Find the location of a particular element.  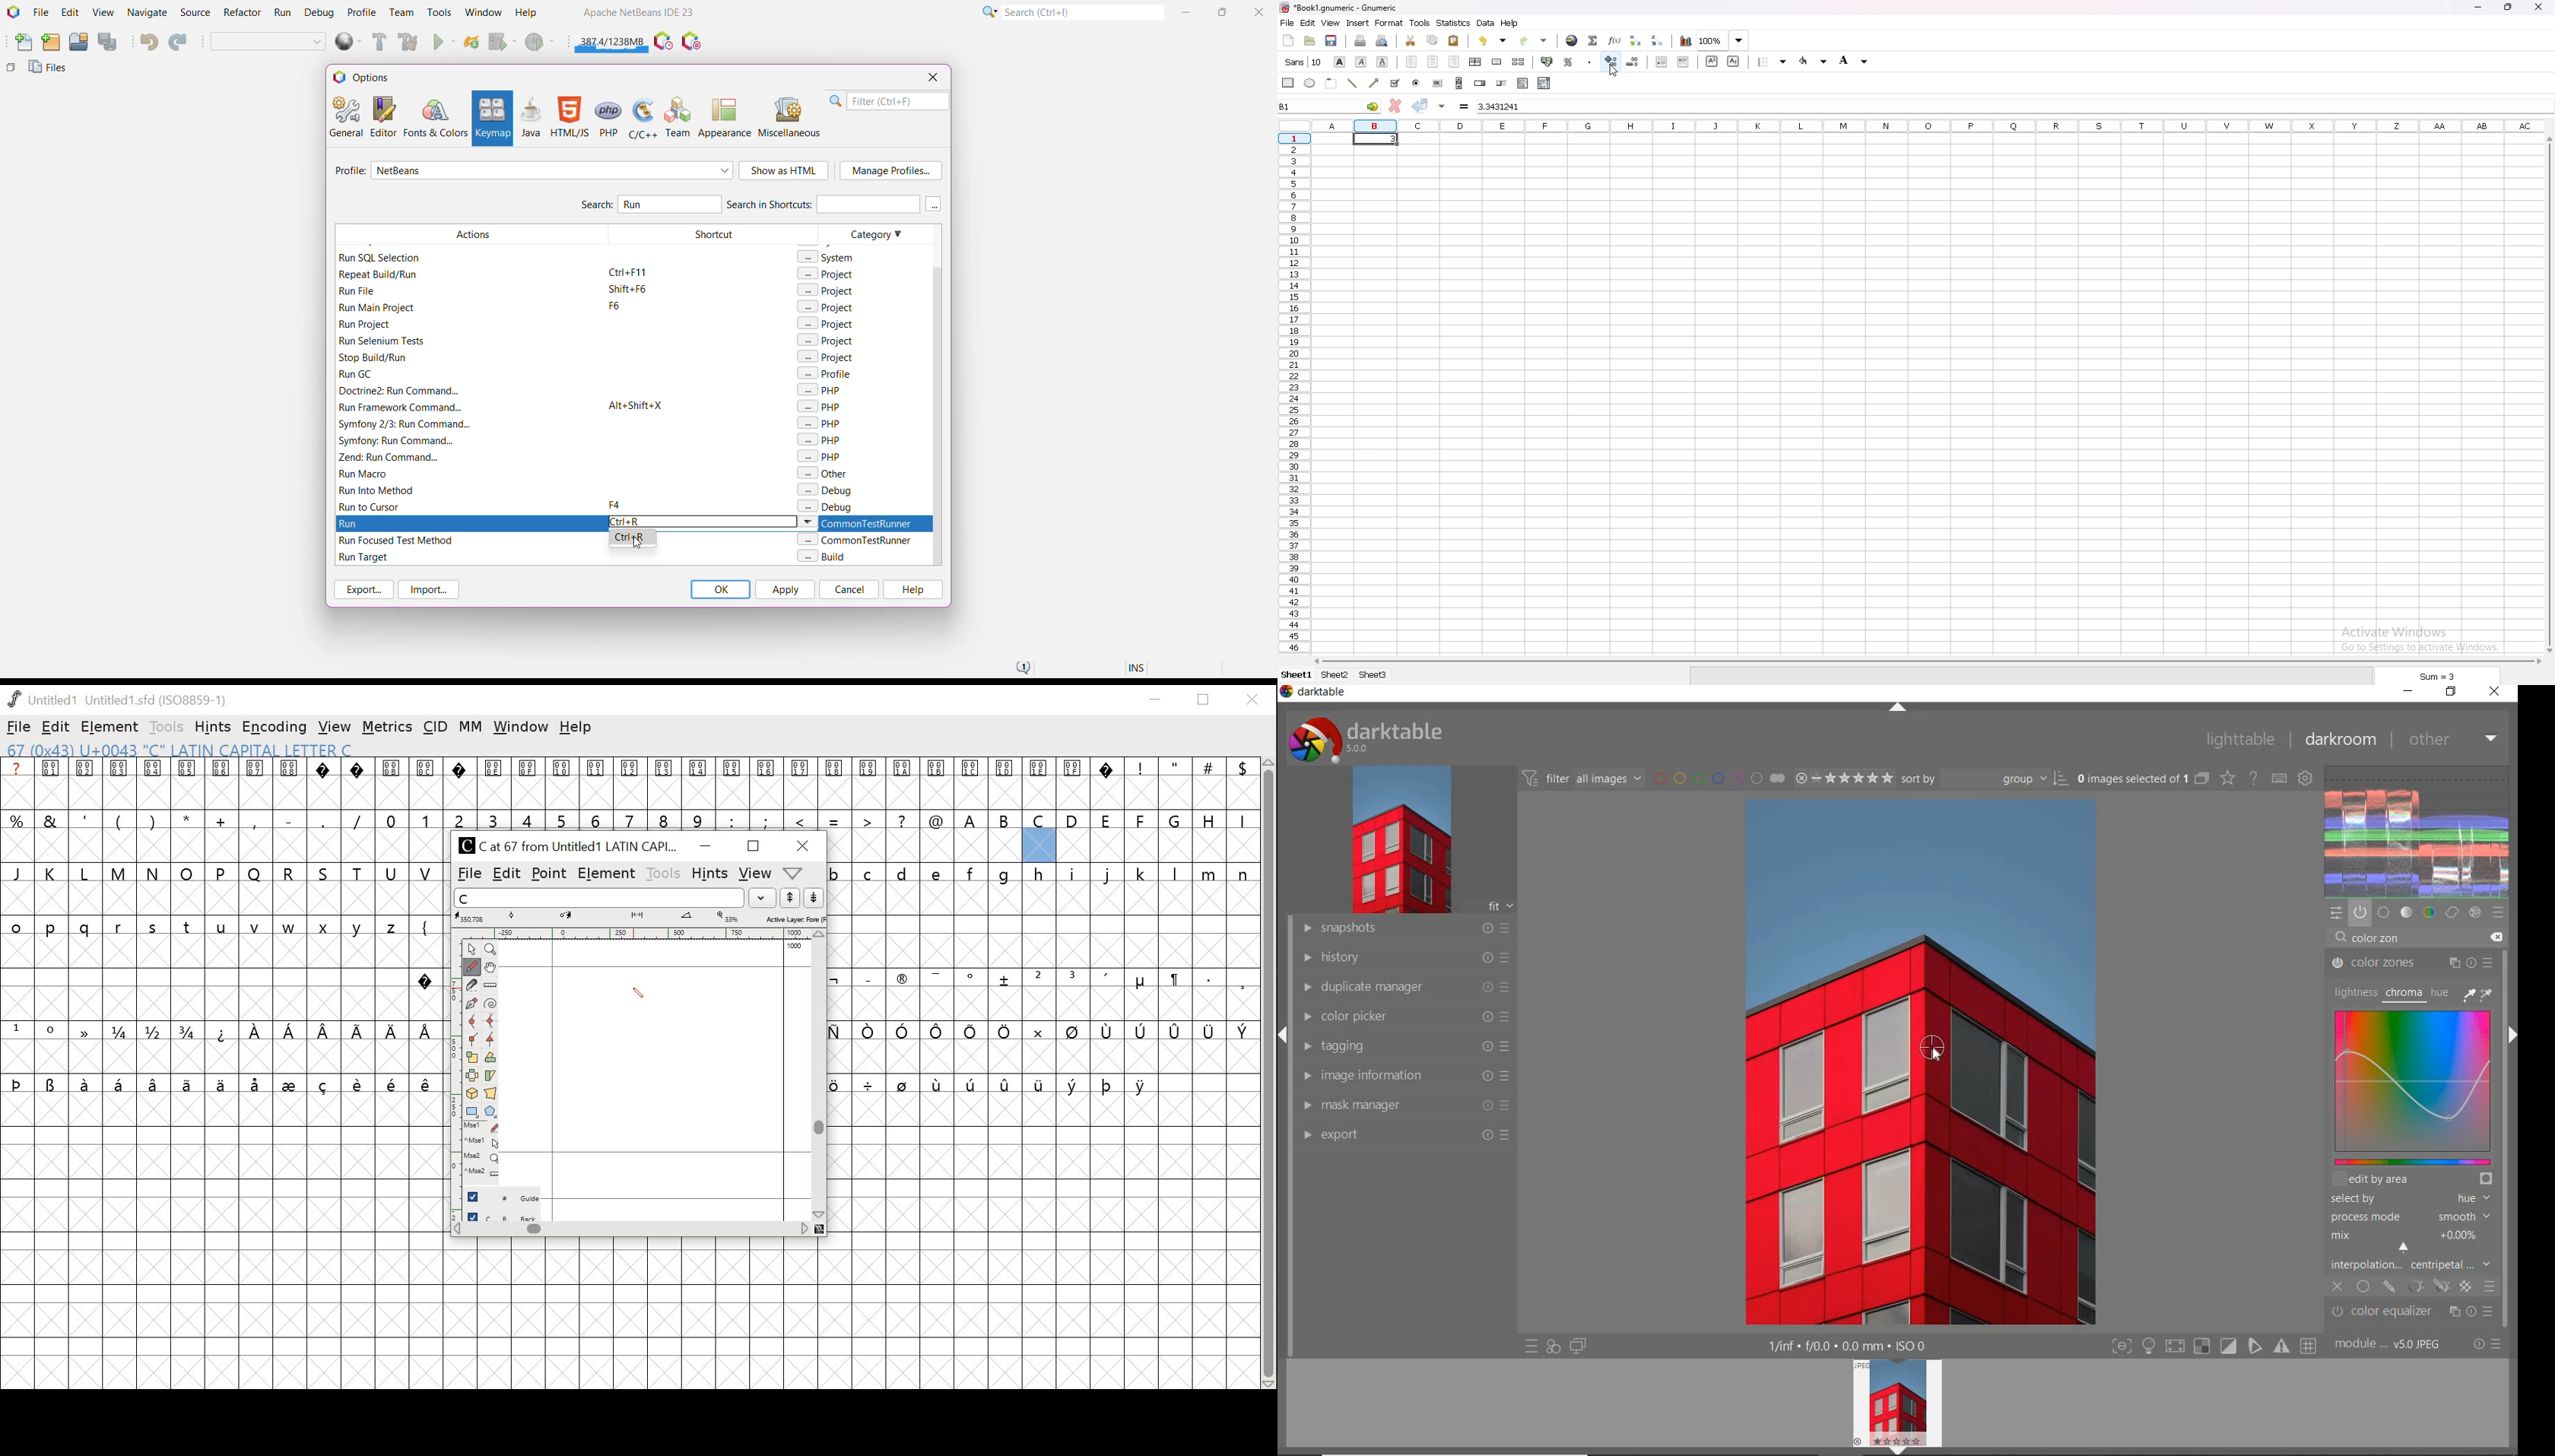

100% is located at coordinates (1723, 40).